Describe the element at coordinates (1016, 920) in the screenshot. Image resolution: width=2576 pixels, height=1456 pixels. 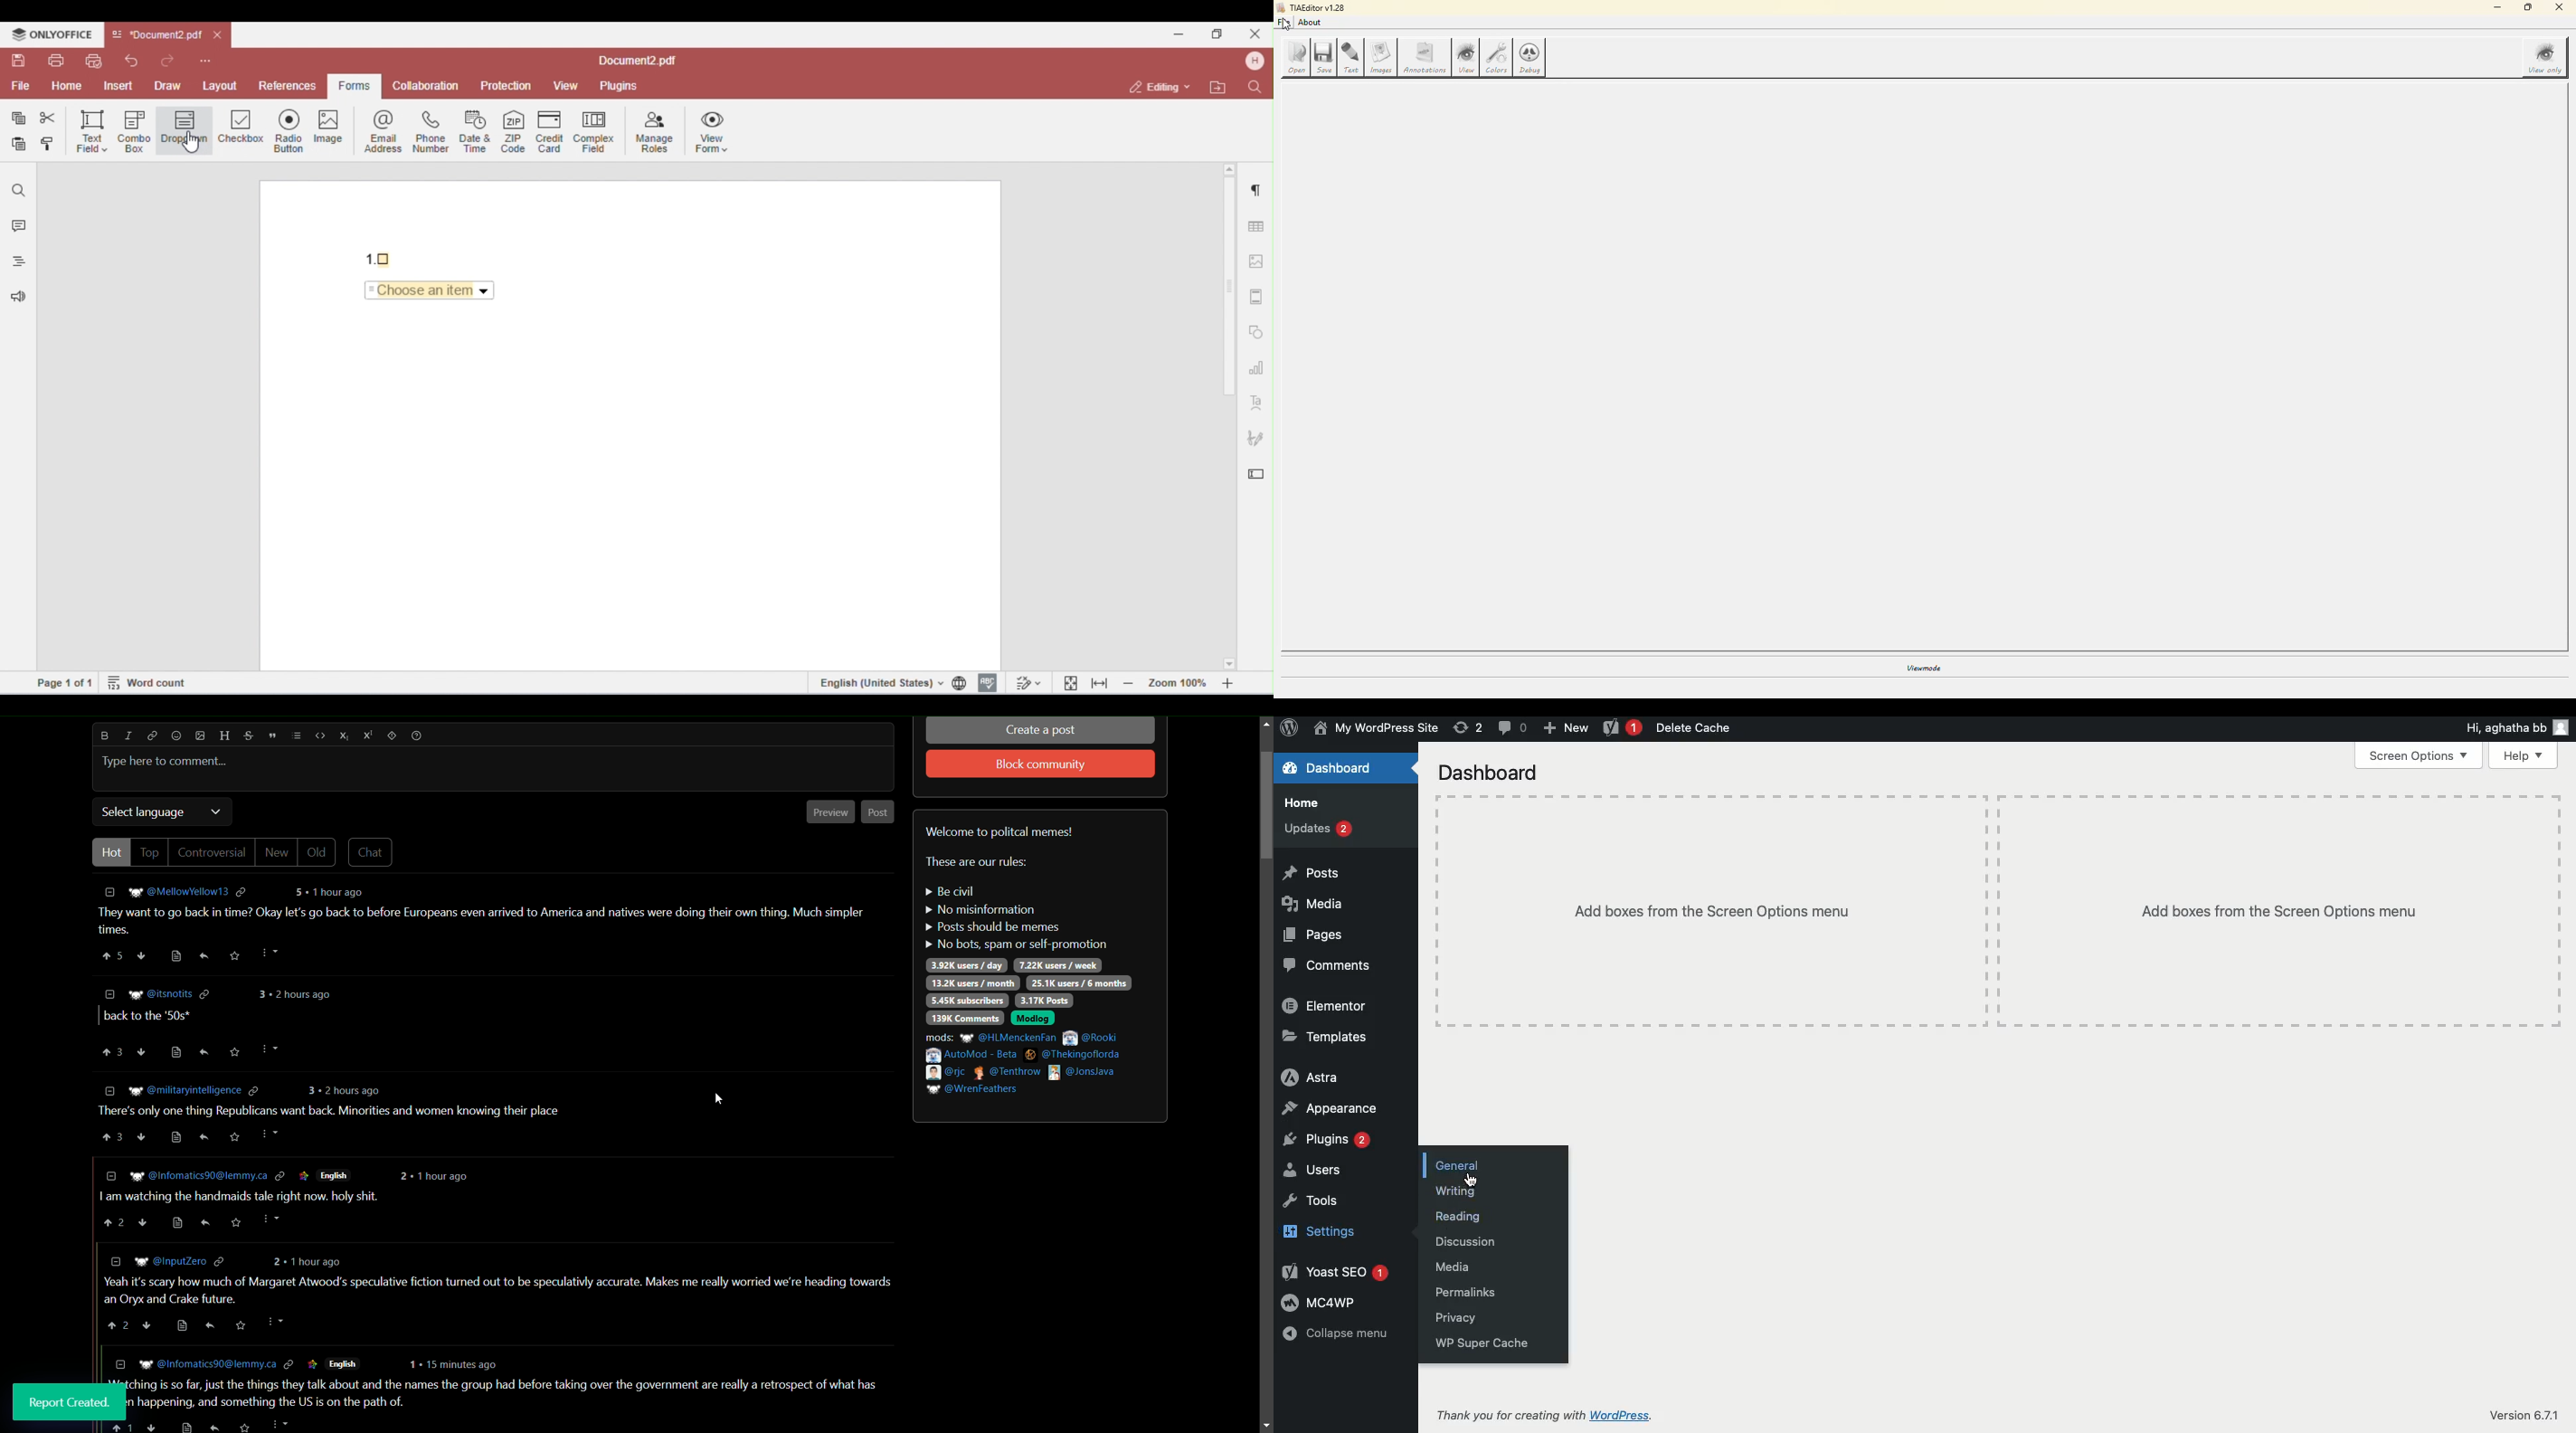
I see `rules` at that location.